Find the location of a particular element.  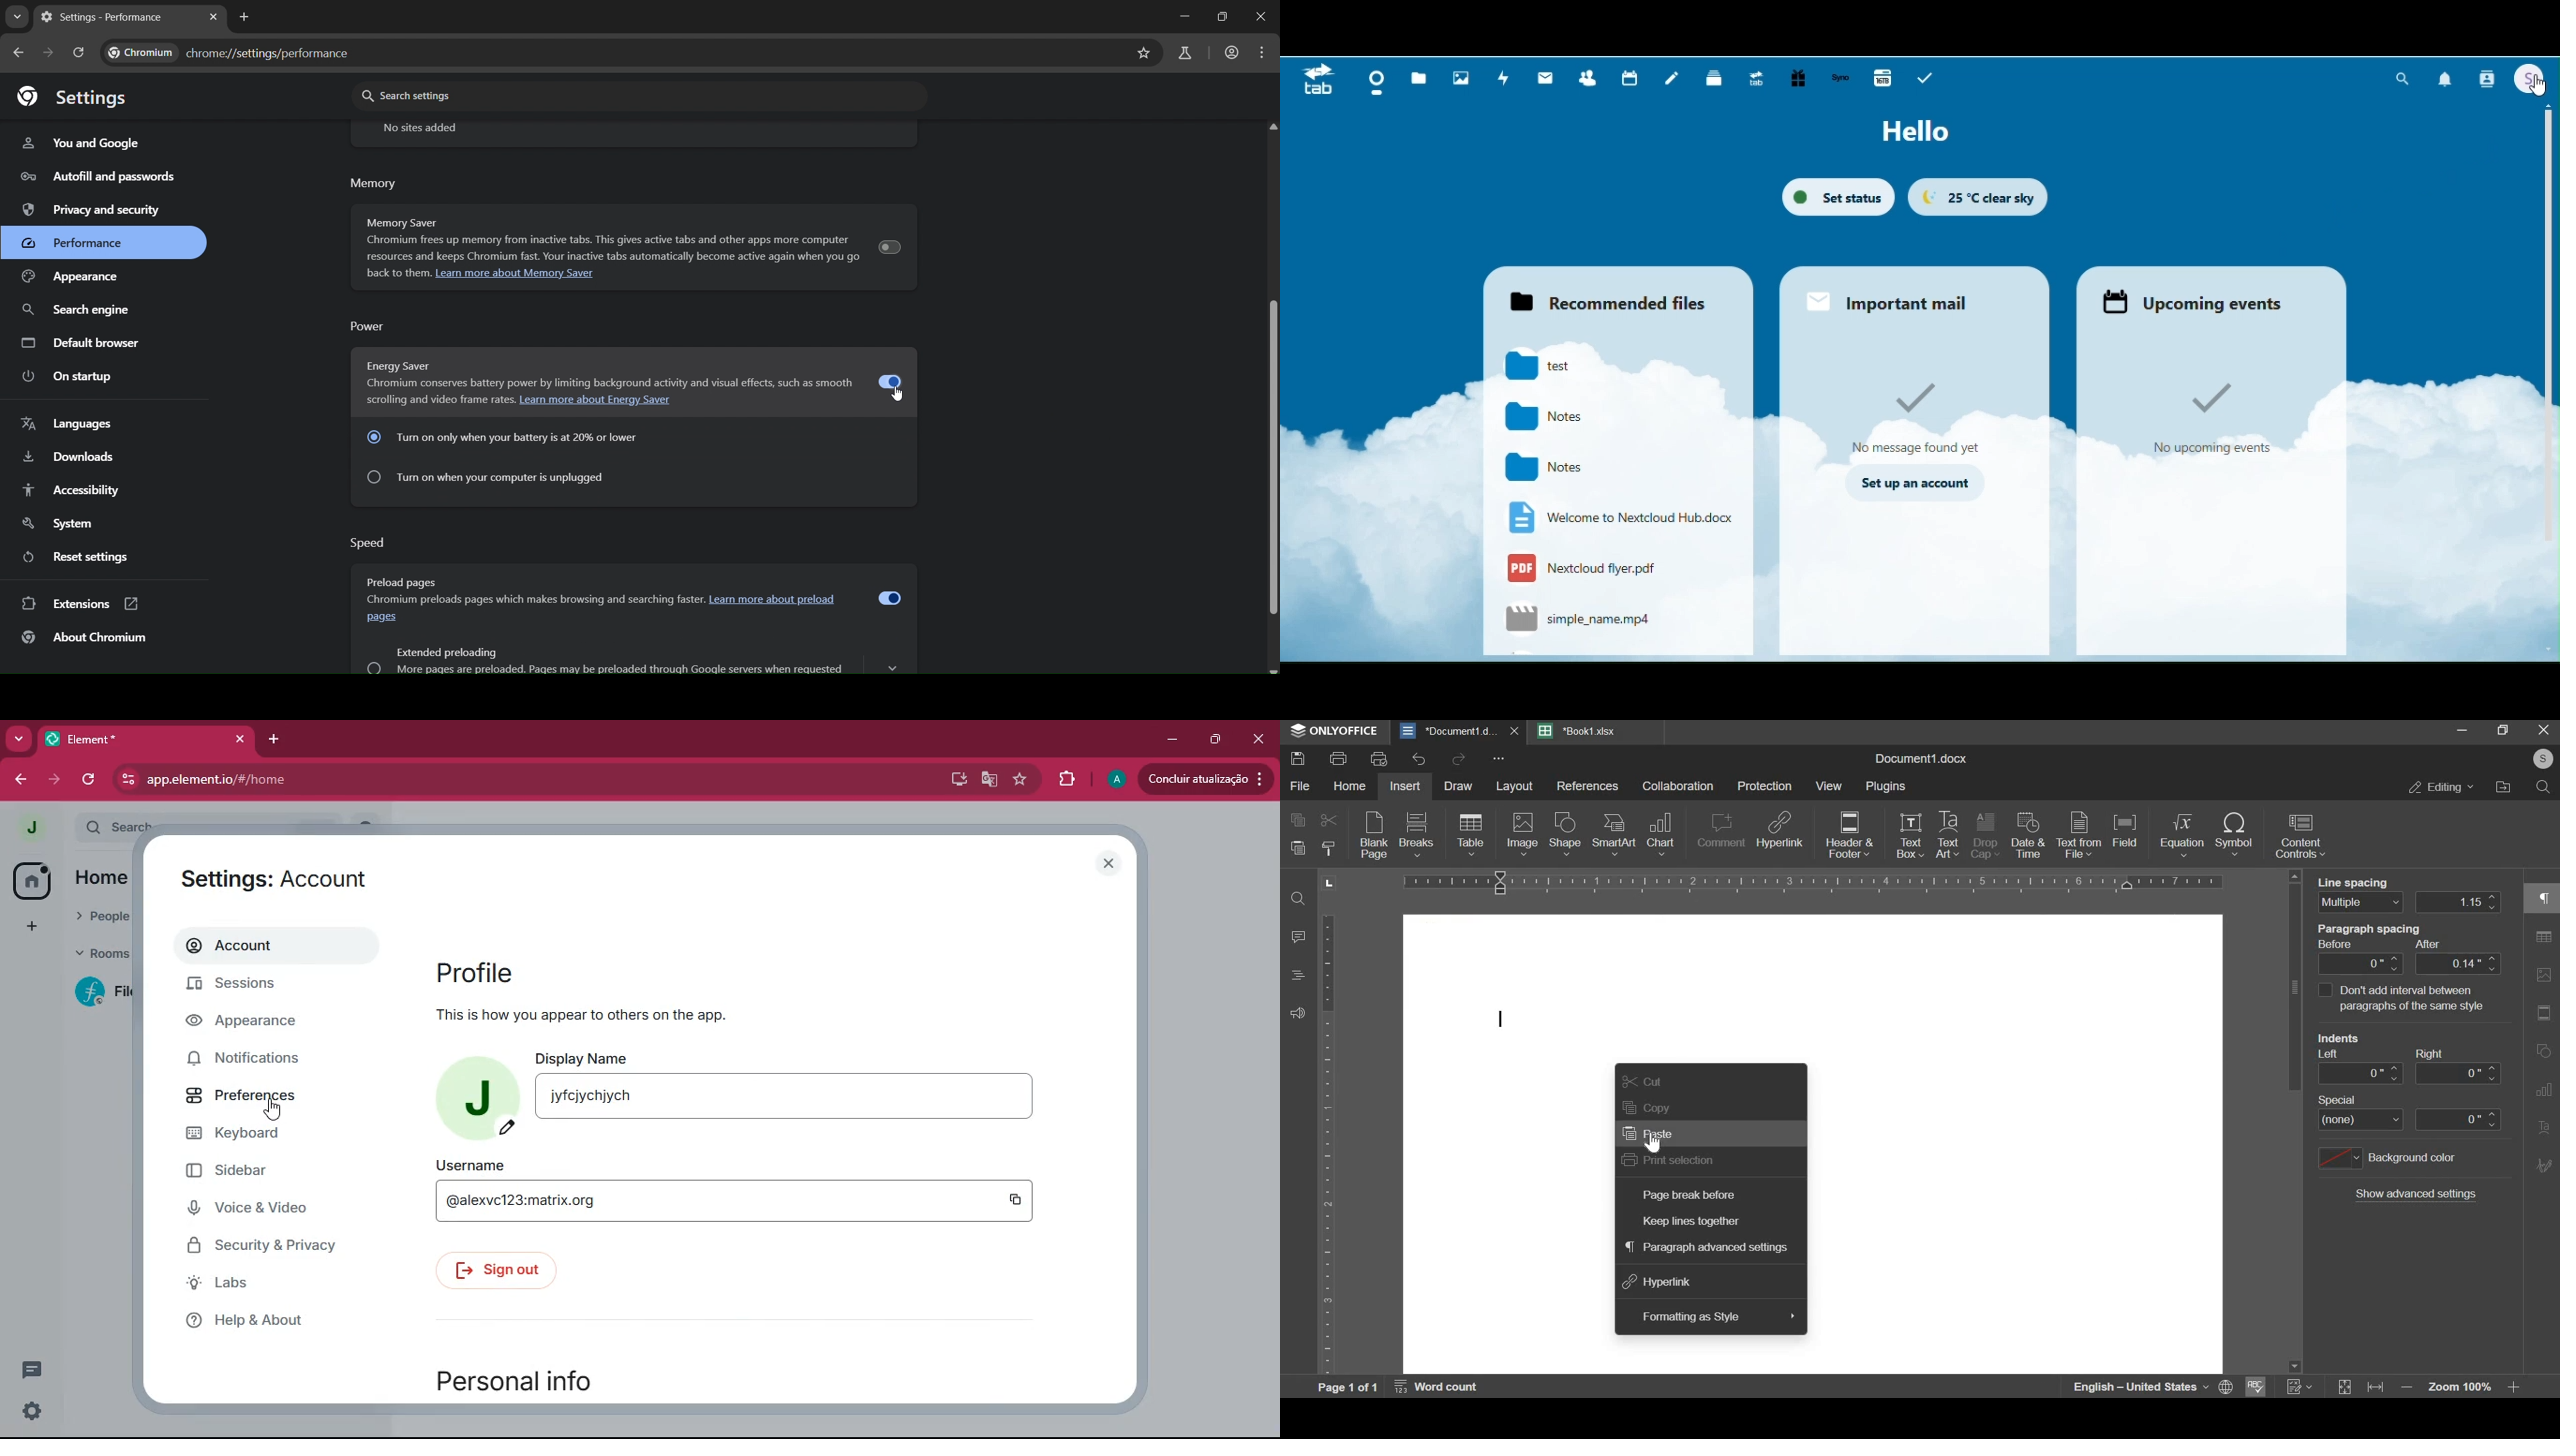

symbol is located at coordinates (2234, 837).